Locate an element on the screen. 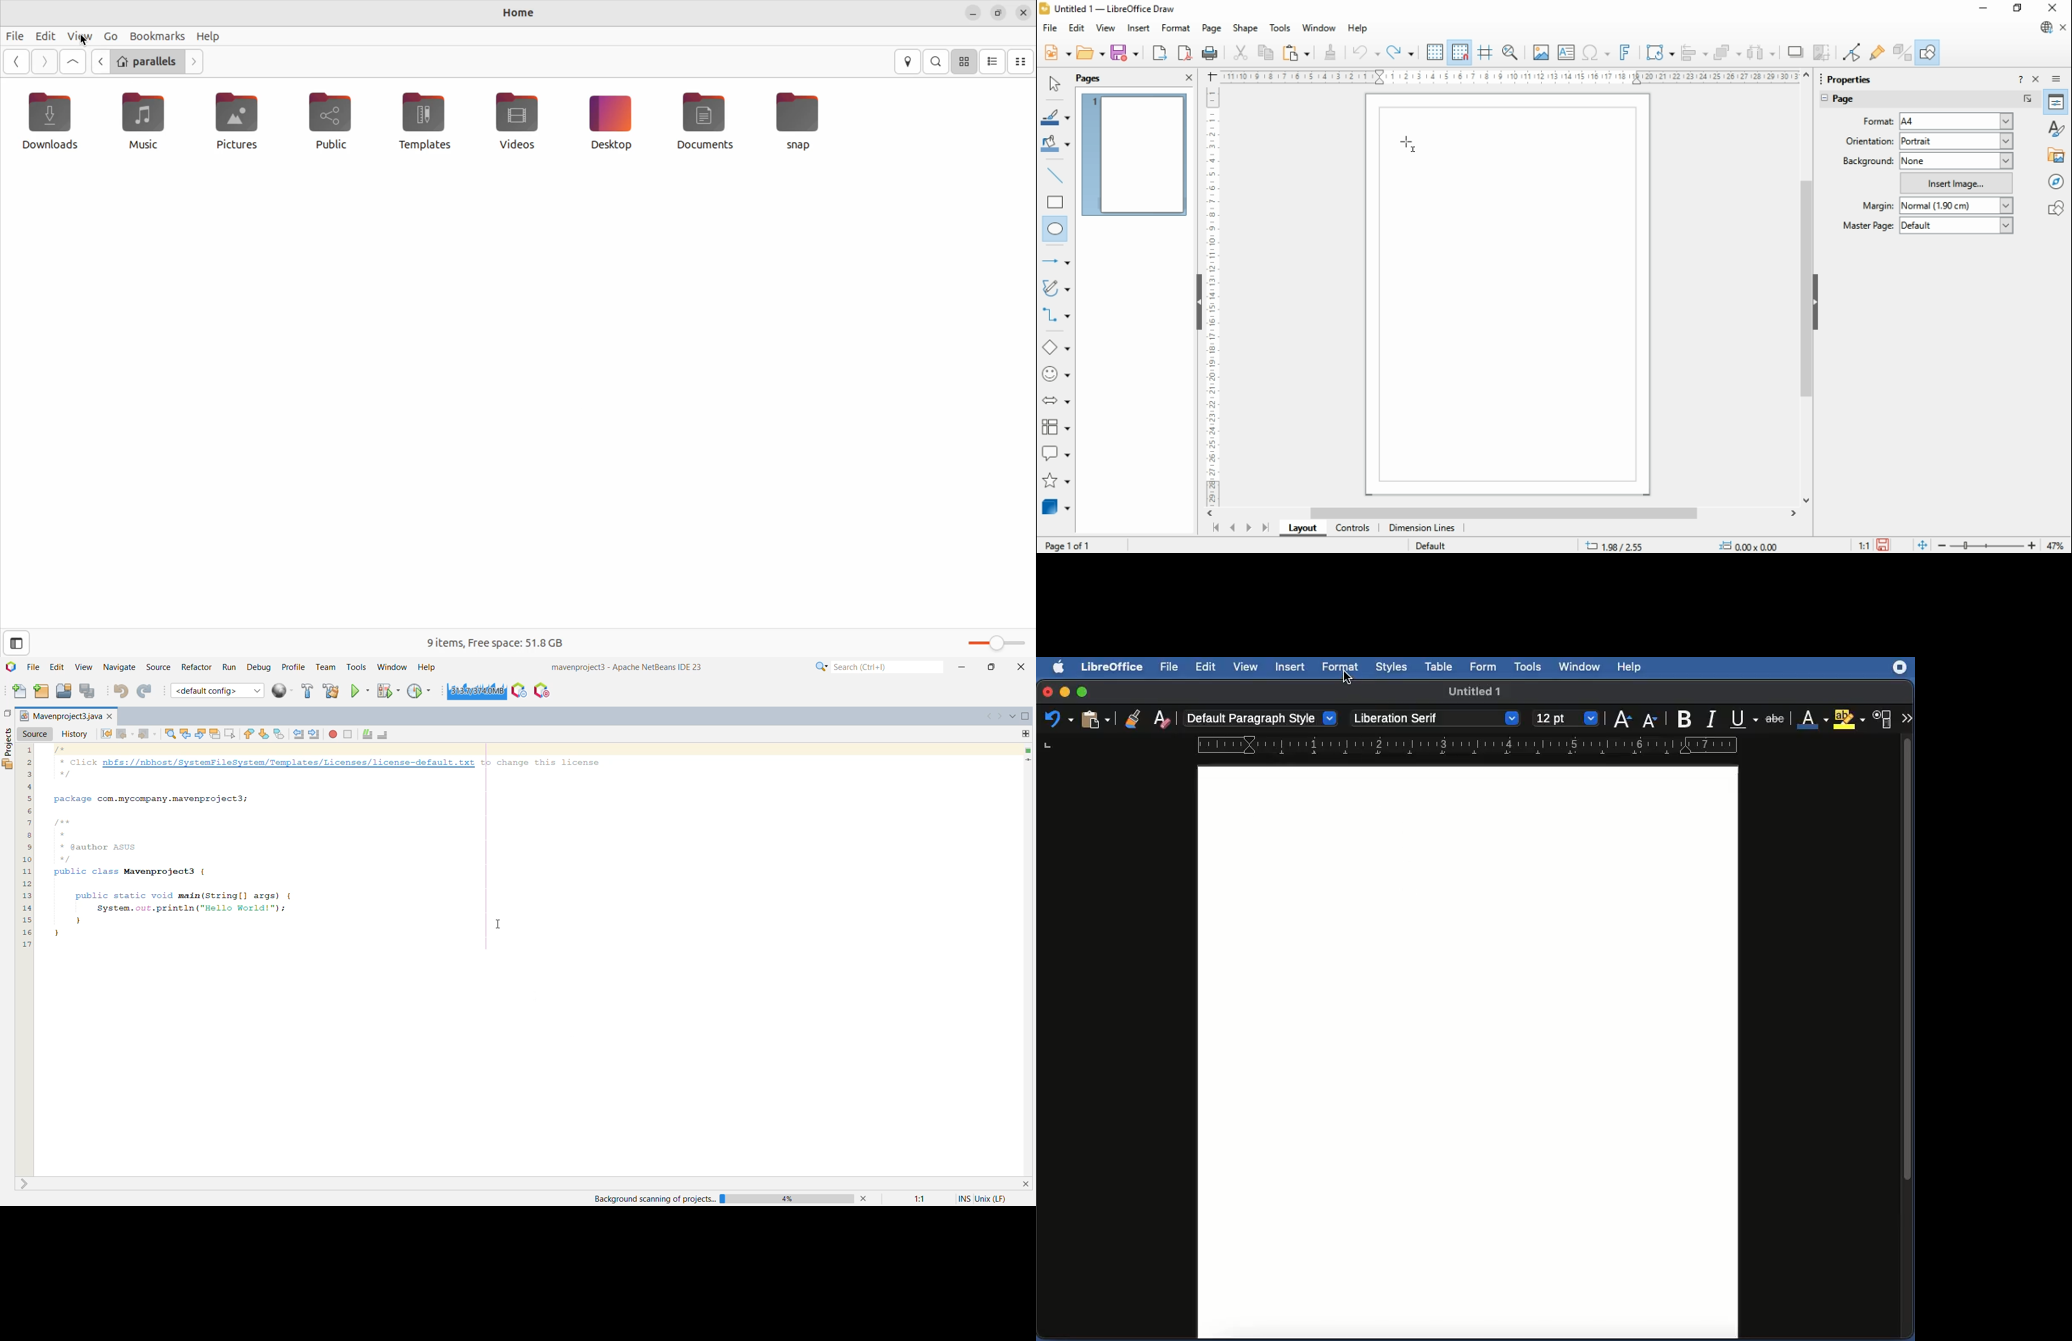  Ruler is located at coordinates (1468, 745).